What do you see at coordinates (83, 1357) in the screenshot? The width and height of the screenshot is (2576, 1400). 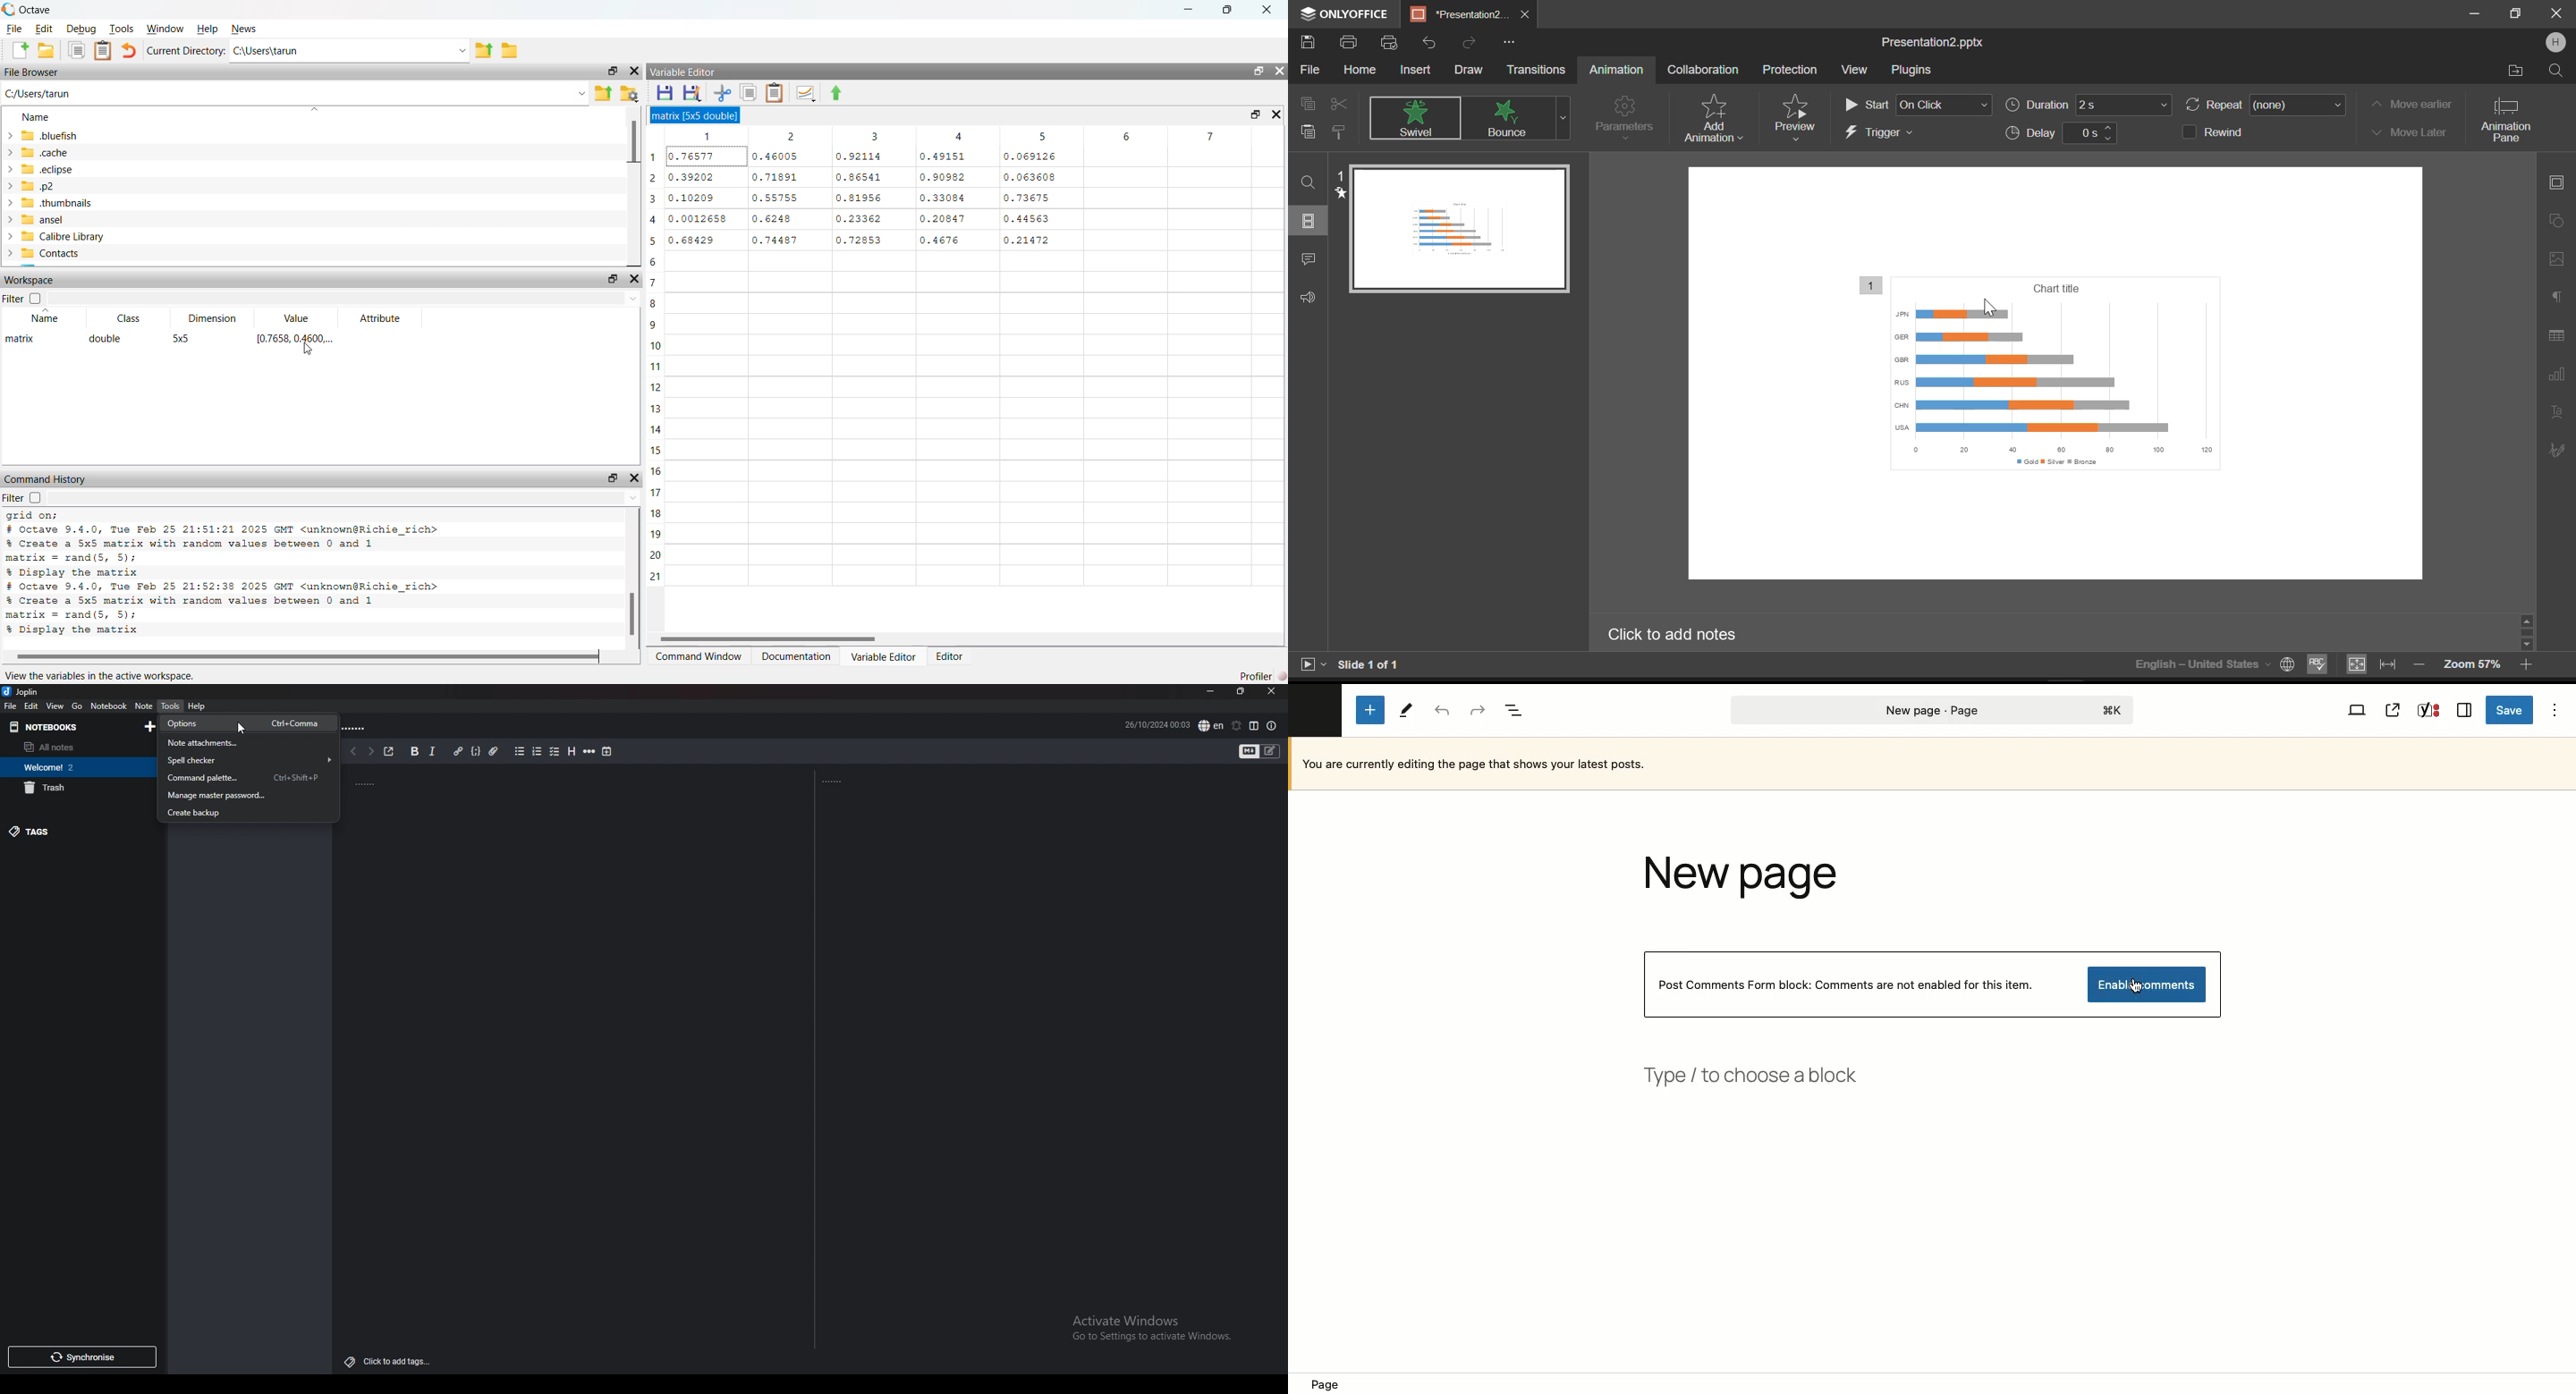 I see `synchronise` at bounding box center [83, 1357].